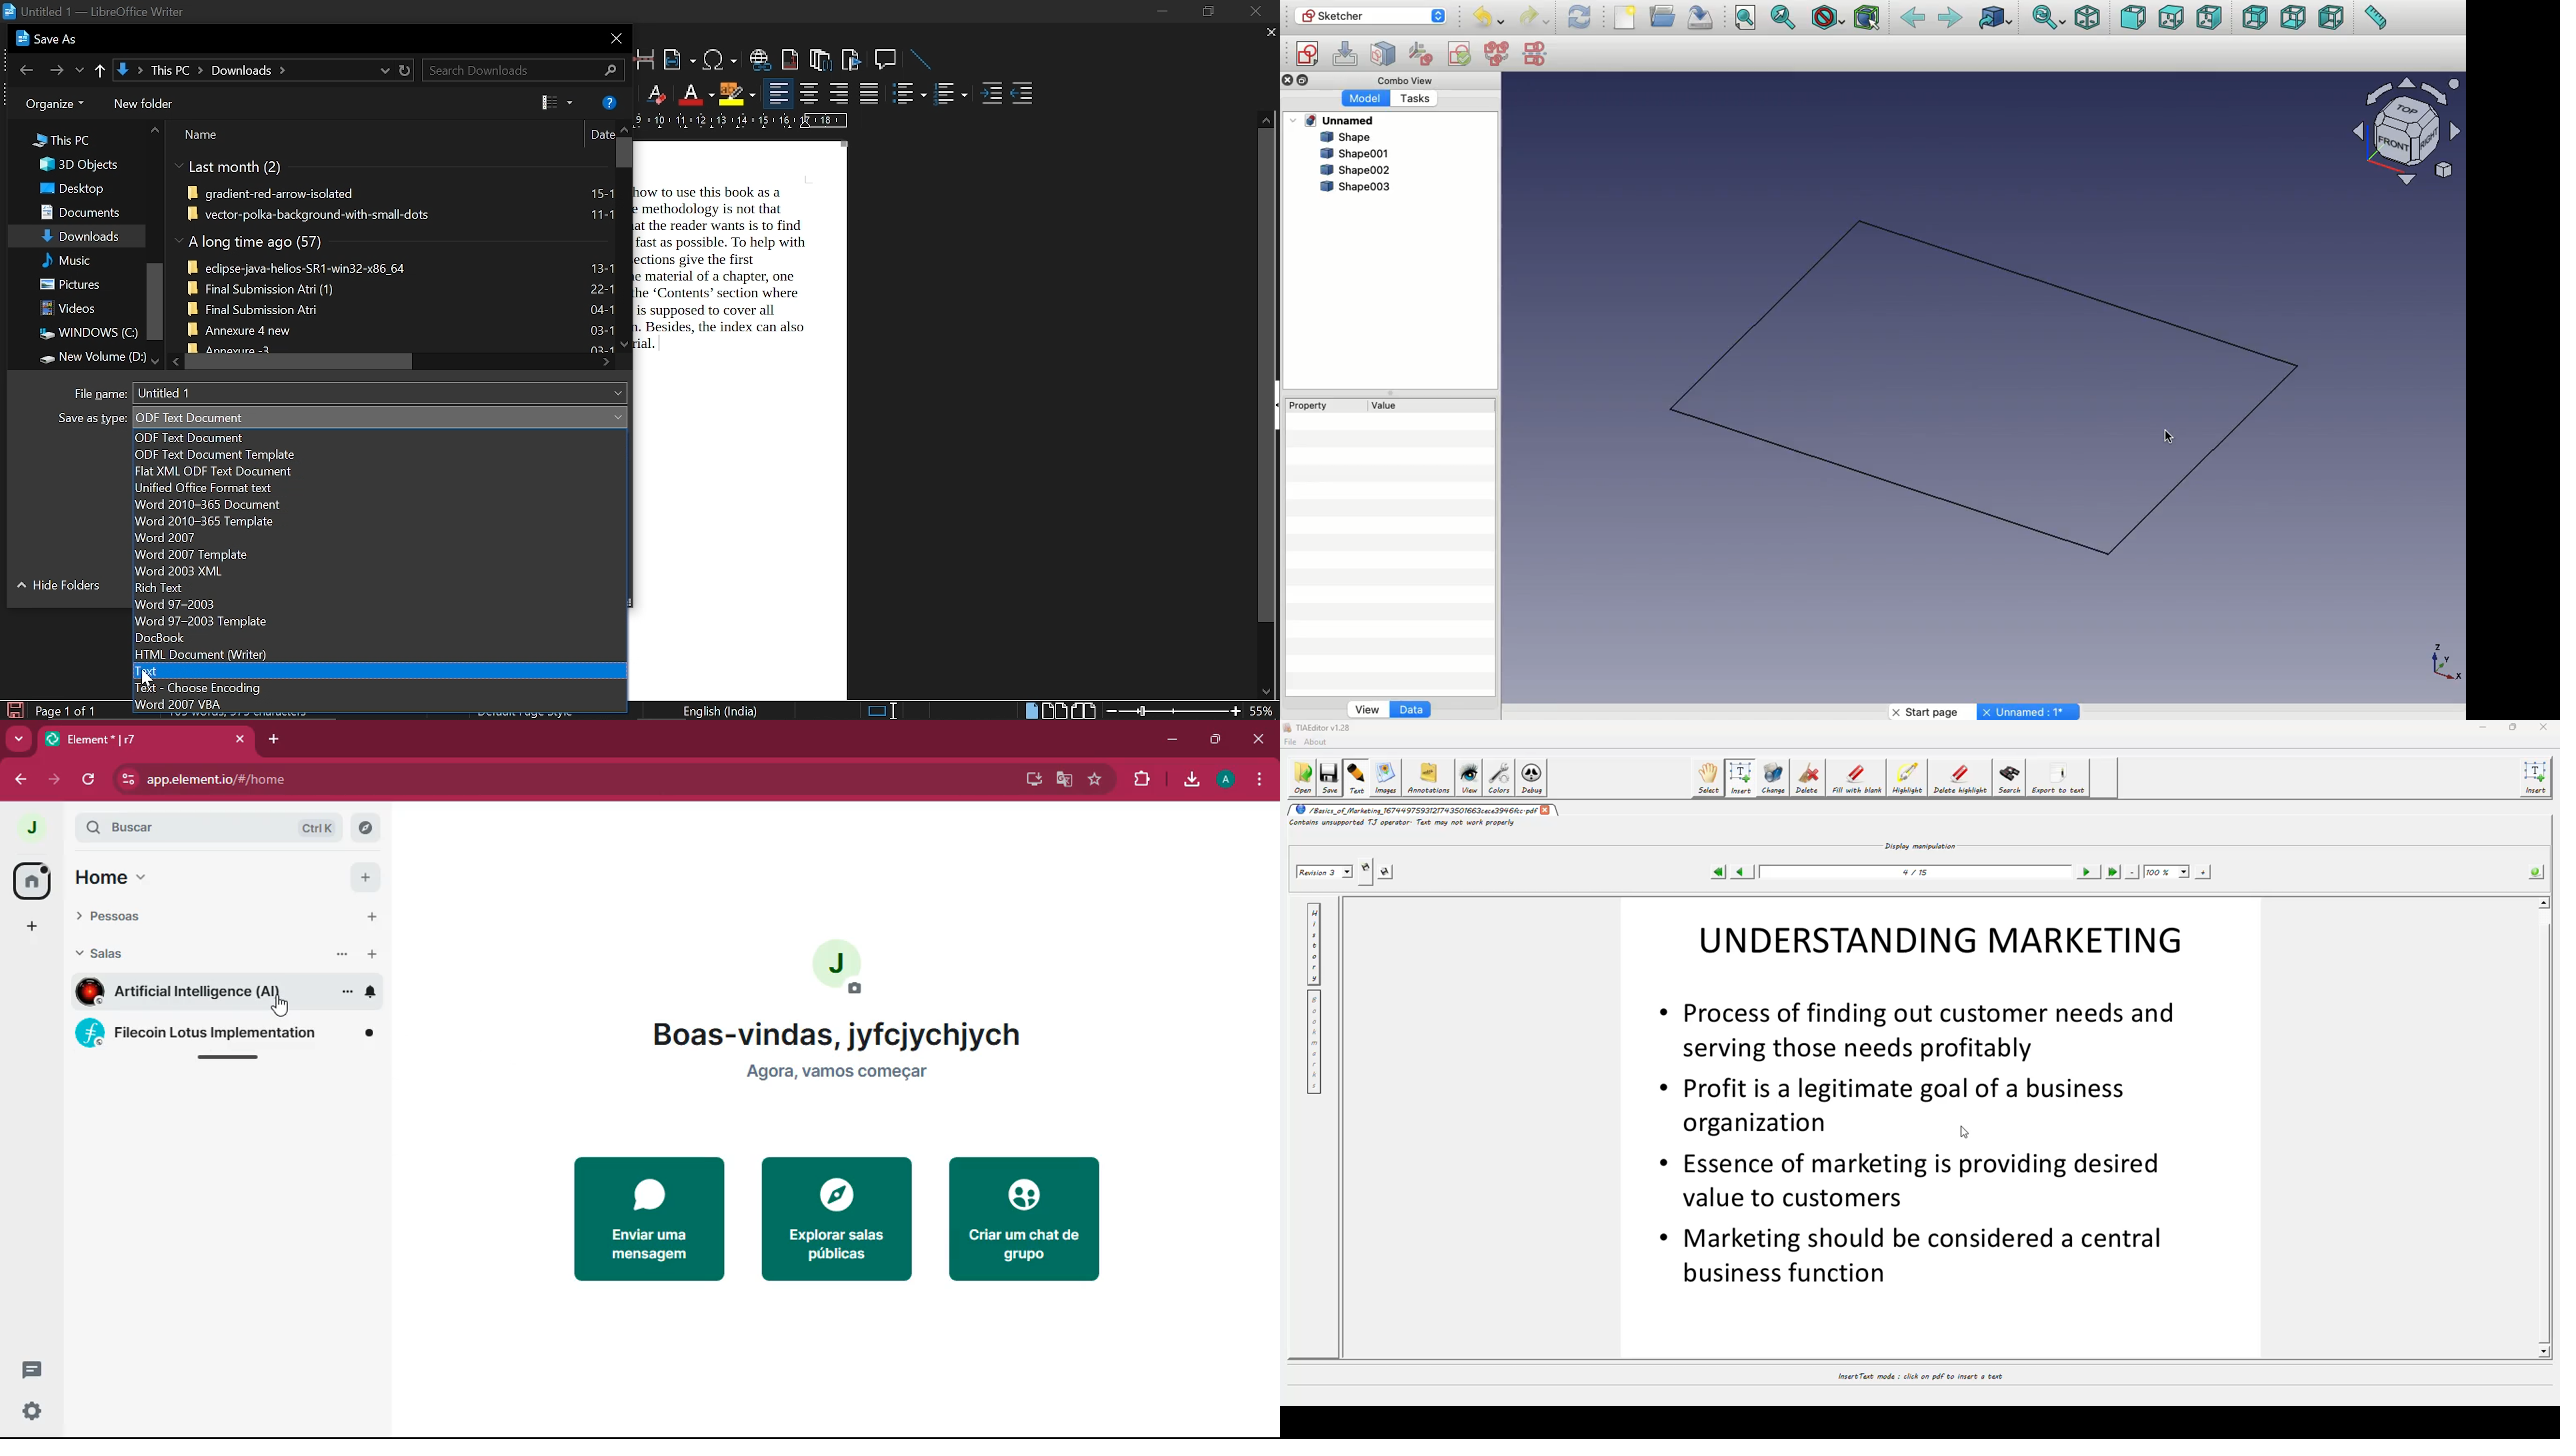 The width and height of the screenshot is (2576, 1456). Describe the element at coordinates (1312, 407) in the screenshot. I see `Property` at that location.